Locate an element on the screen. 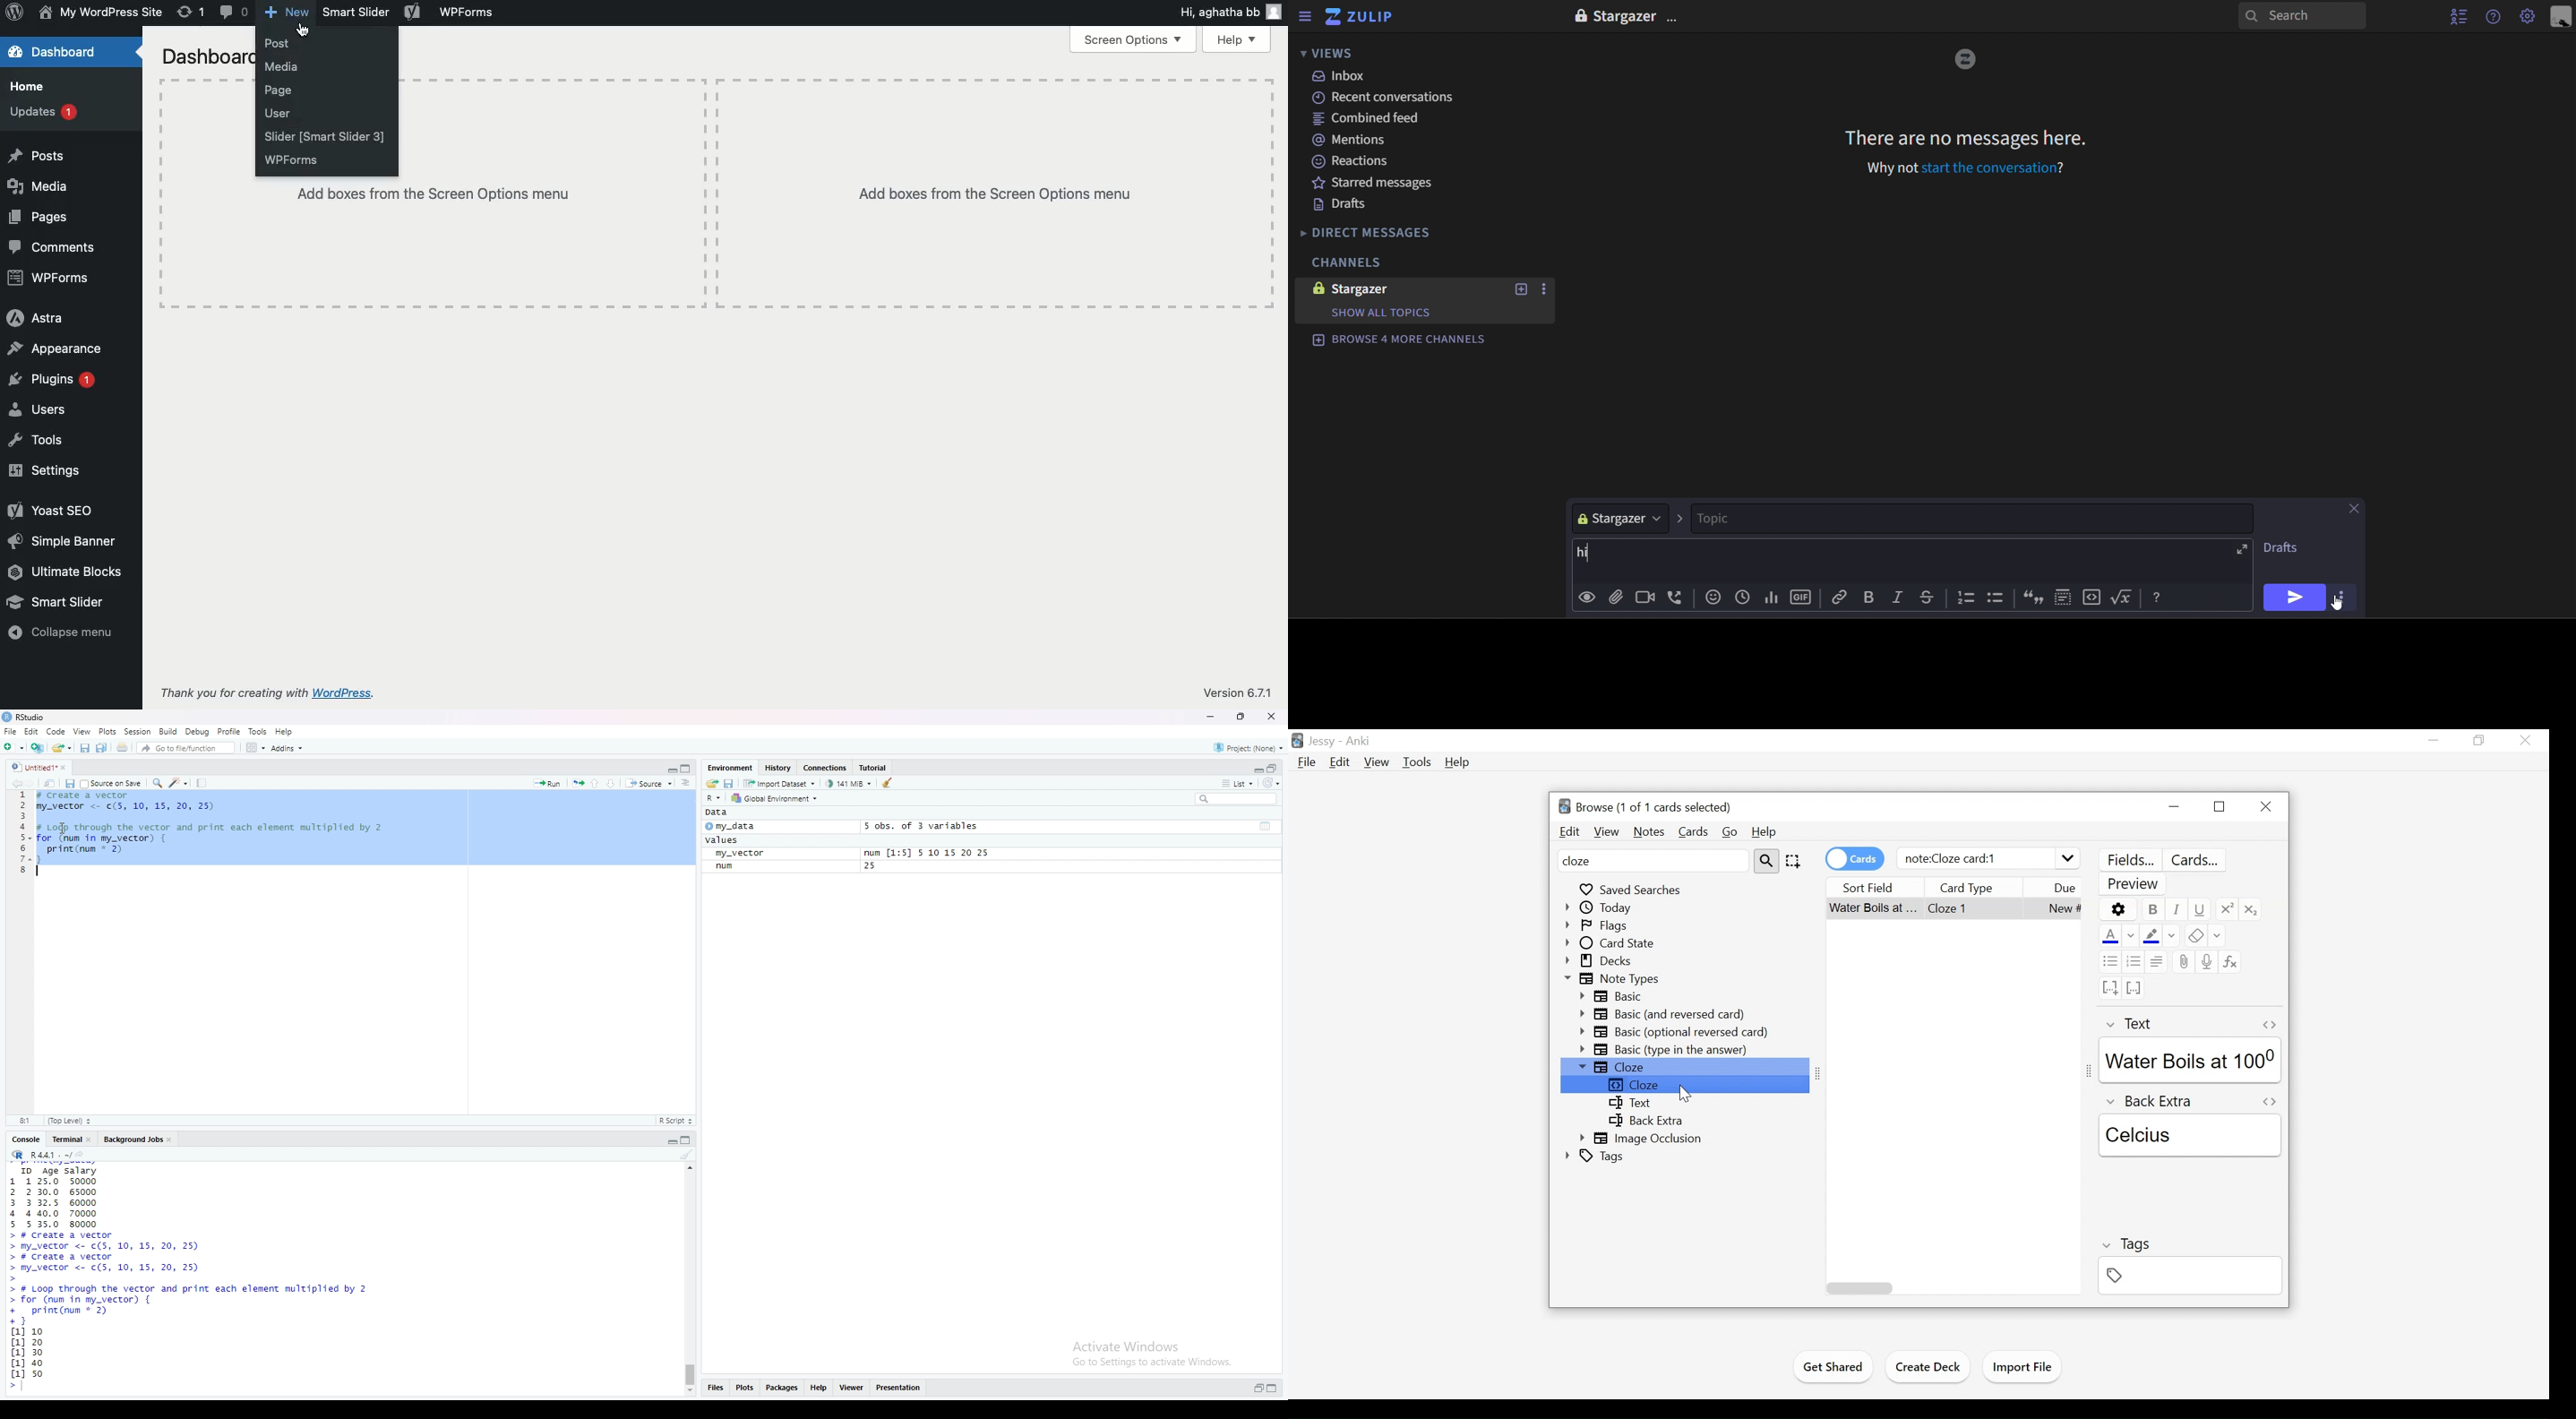  Rstudio is located at coordinates (26, 717).